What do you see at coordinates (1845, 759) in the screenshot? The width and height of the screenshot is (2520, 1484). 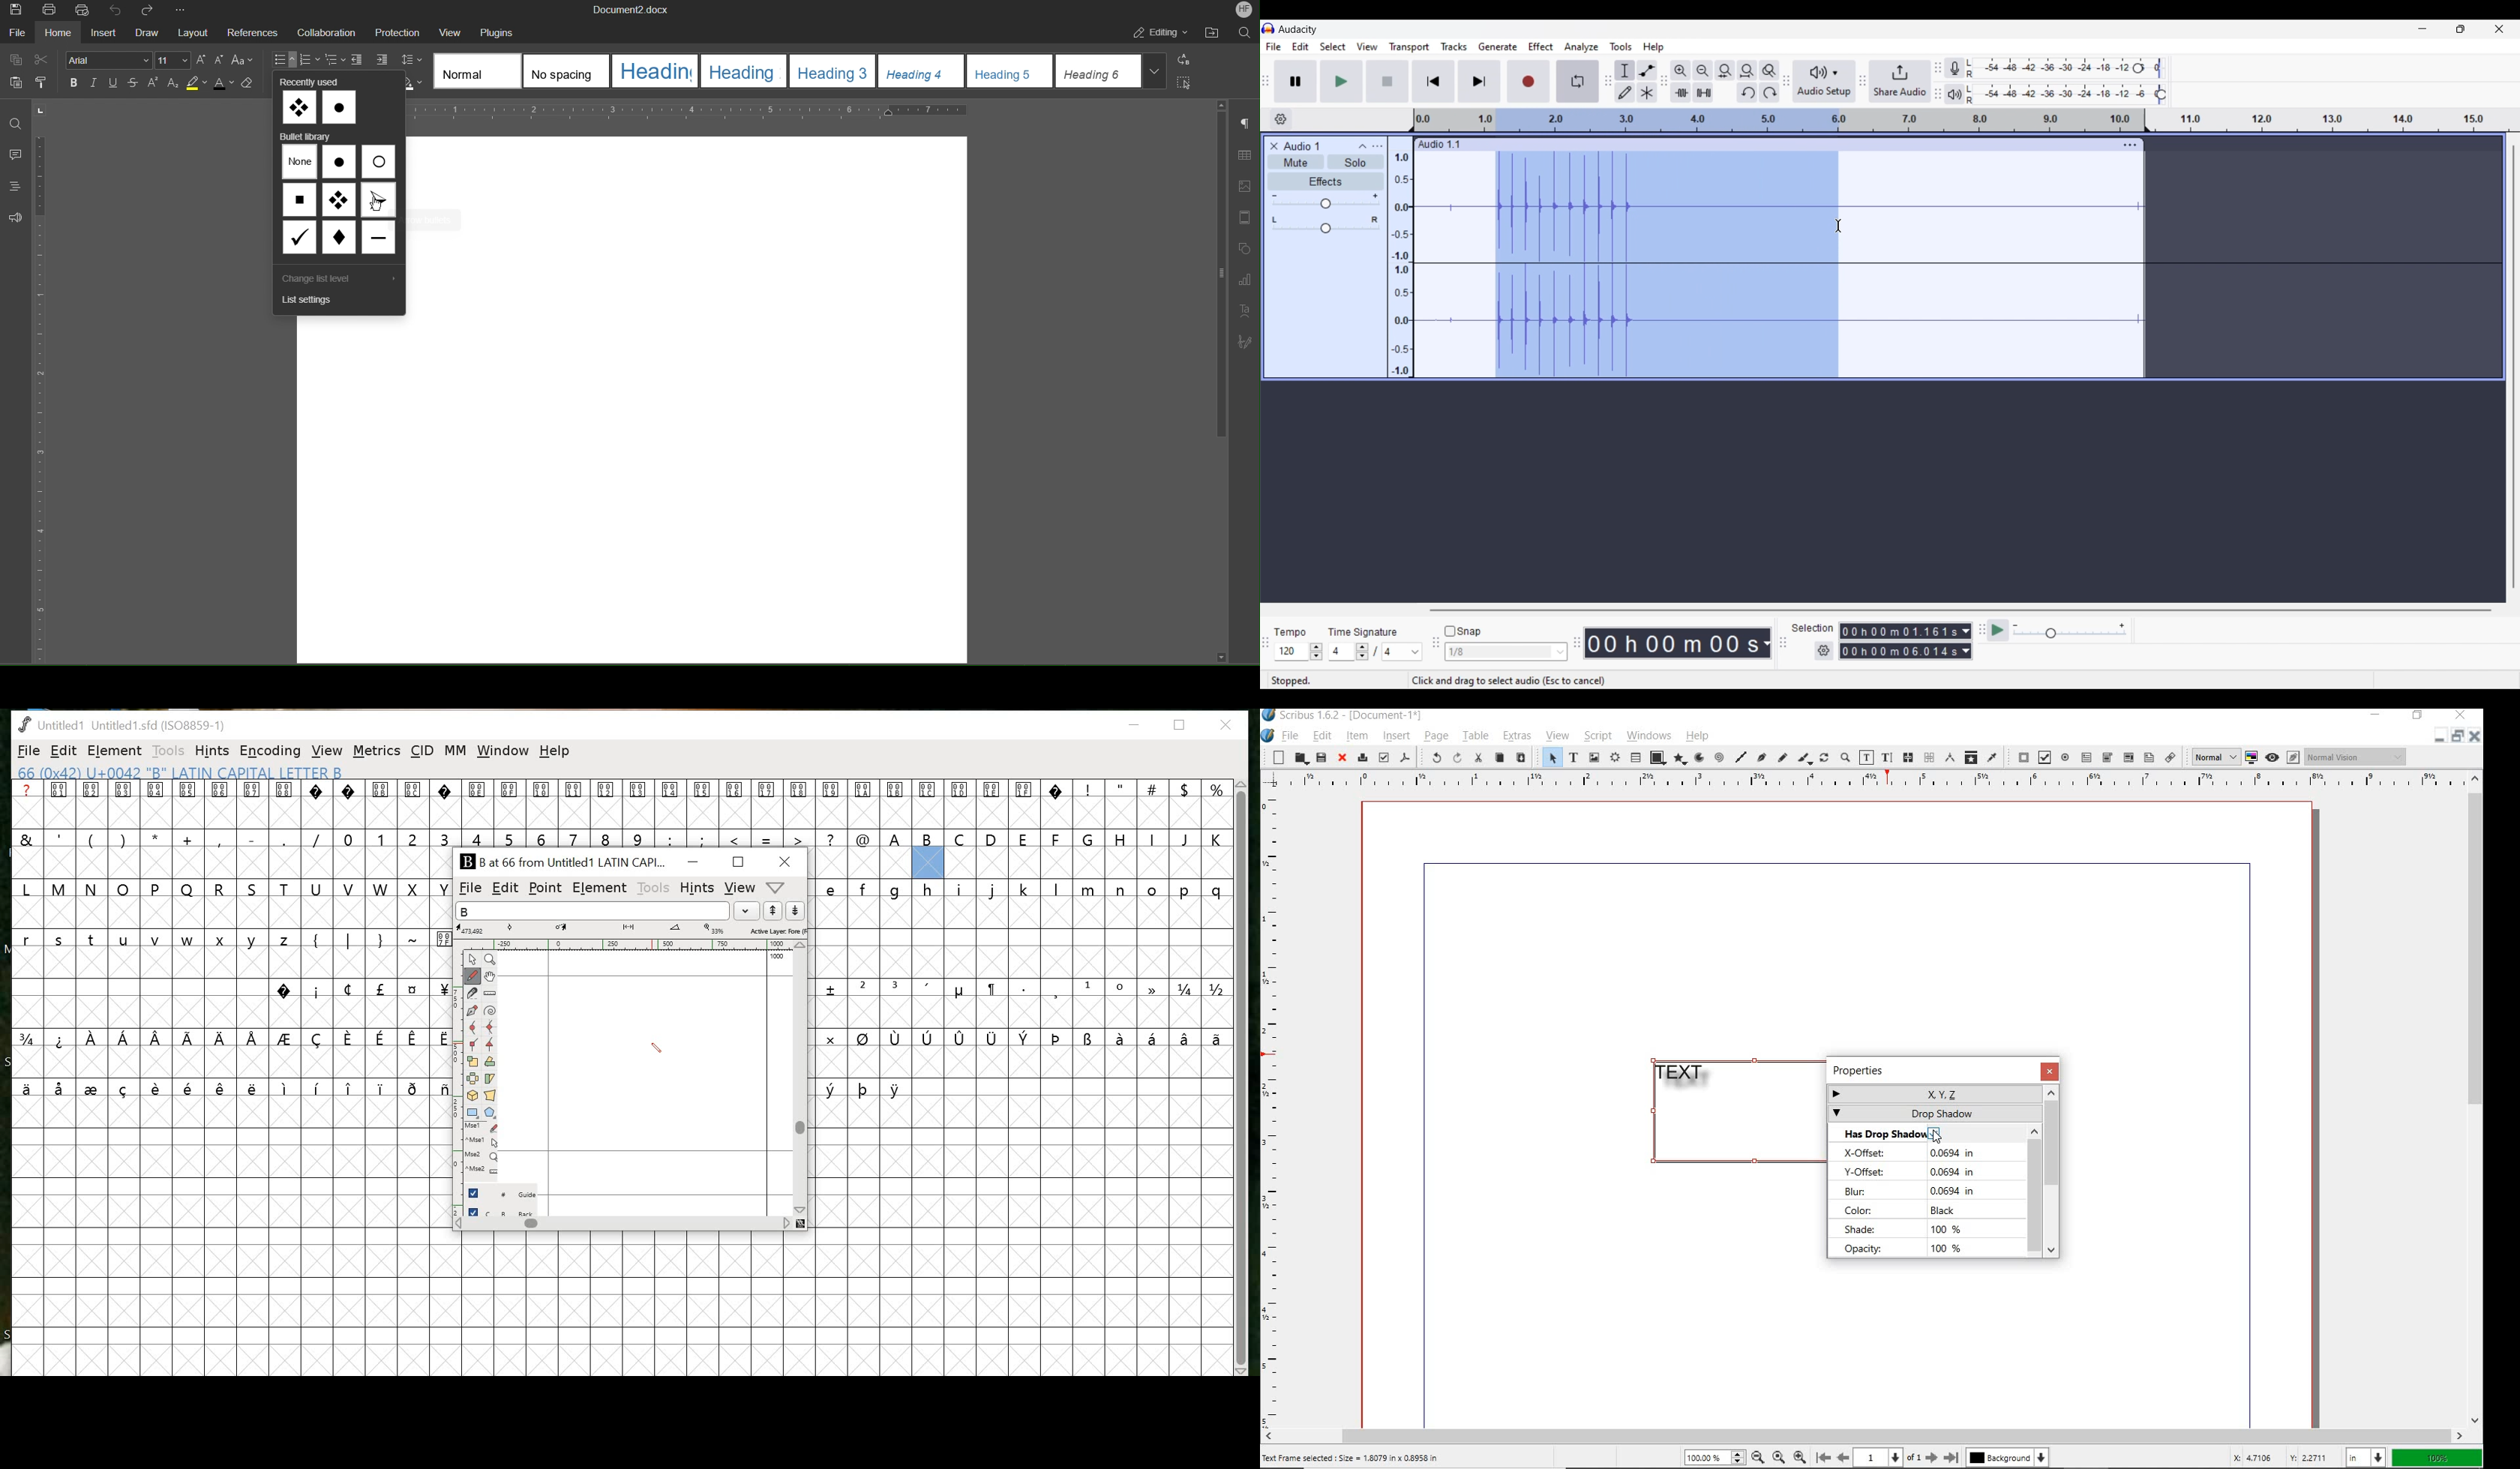 I see `zoom in or zoom out` at bounding box center [1845, 759].